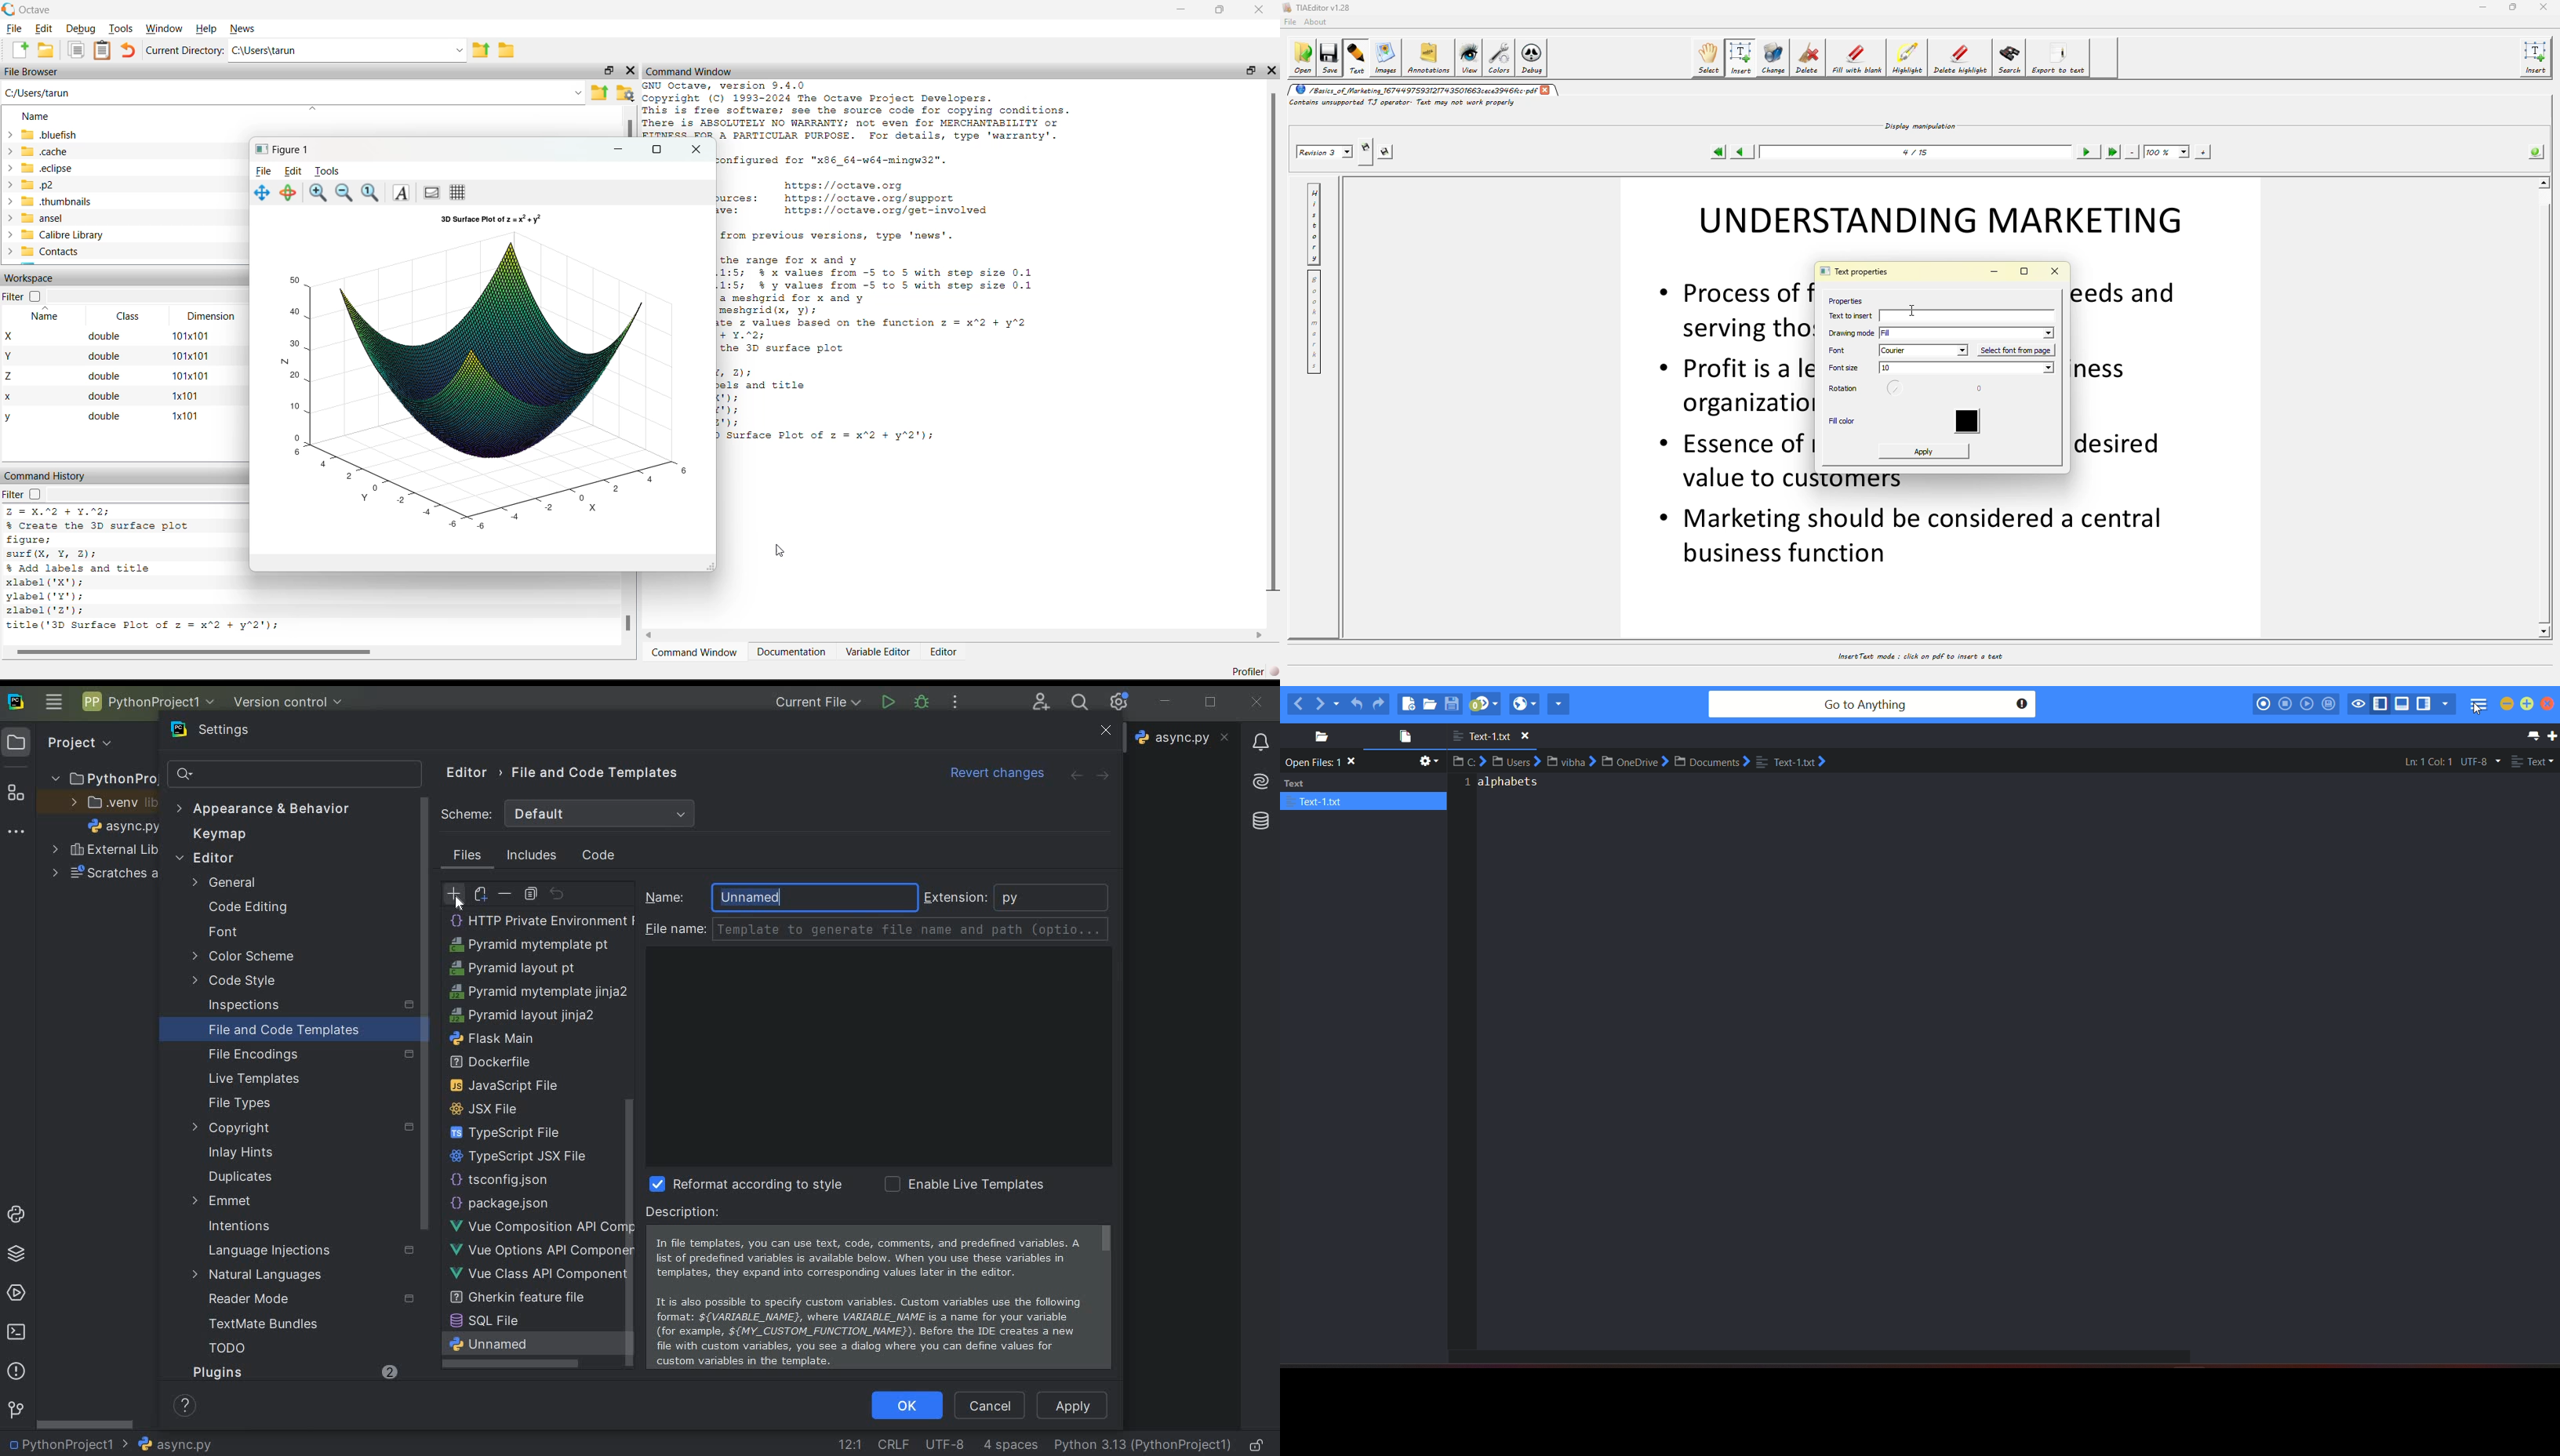 The image size is (2576, 1456). What do you see at coordinates (1559, 703) in the screenshot?
I see `share current file` at bounding box center [1559, 703].